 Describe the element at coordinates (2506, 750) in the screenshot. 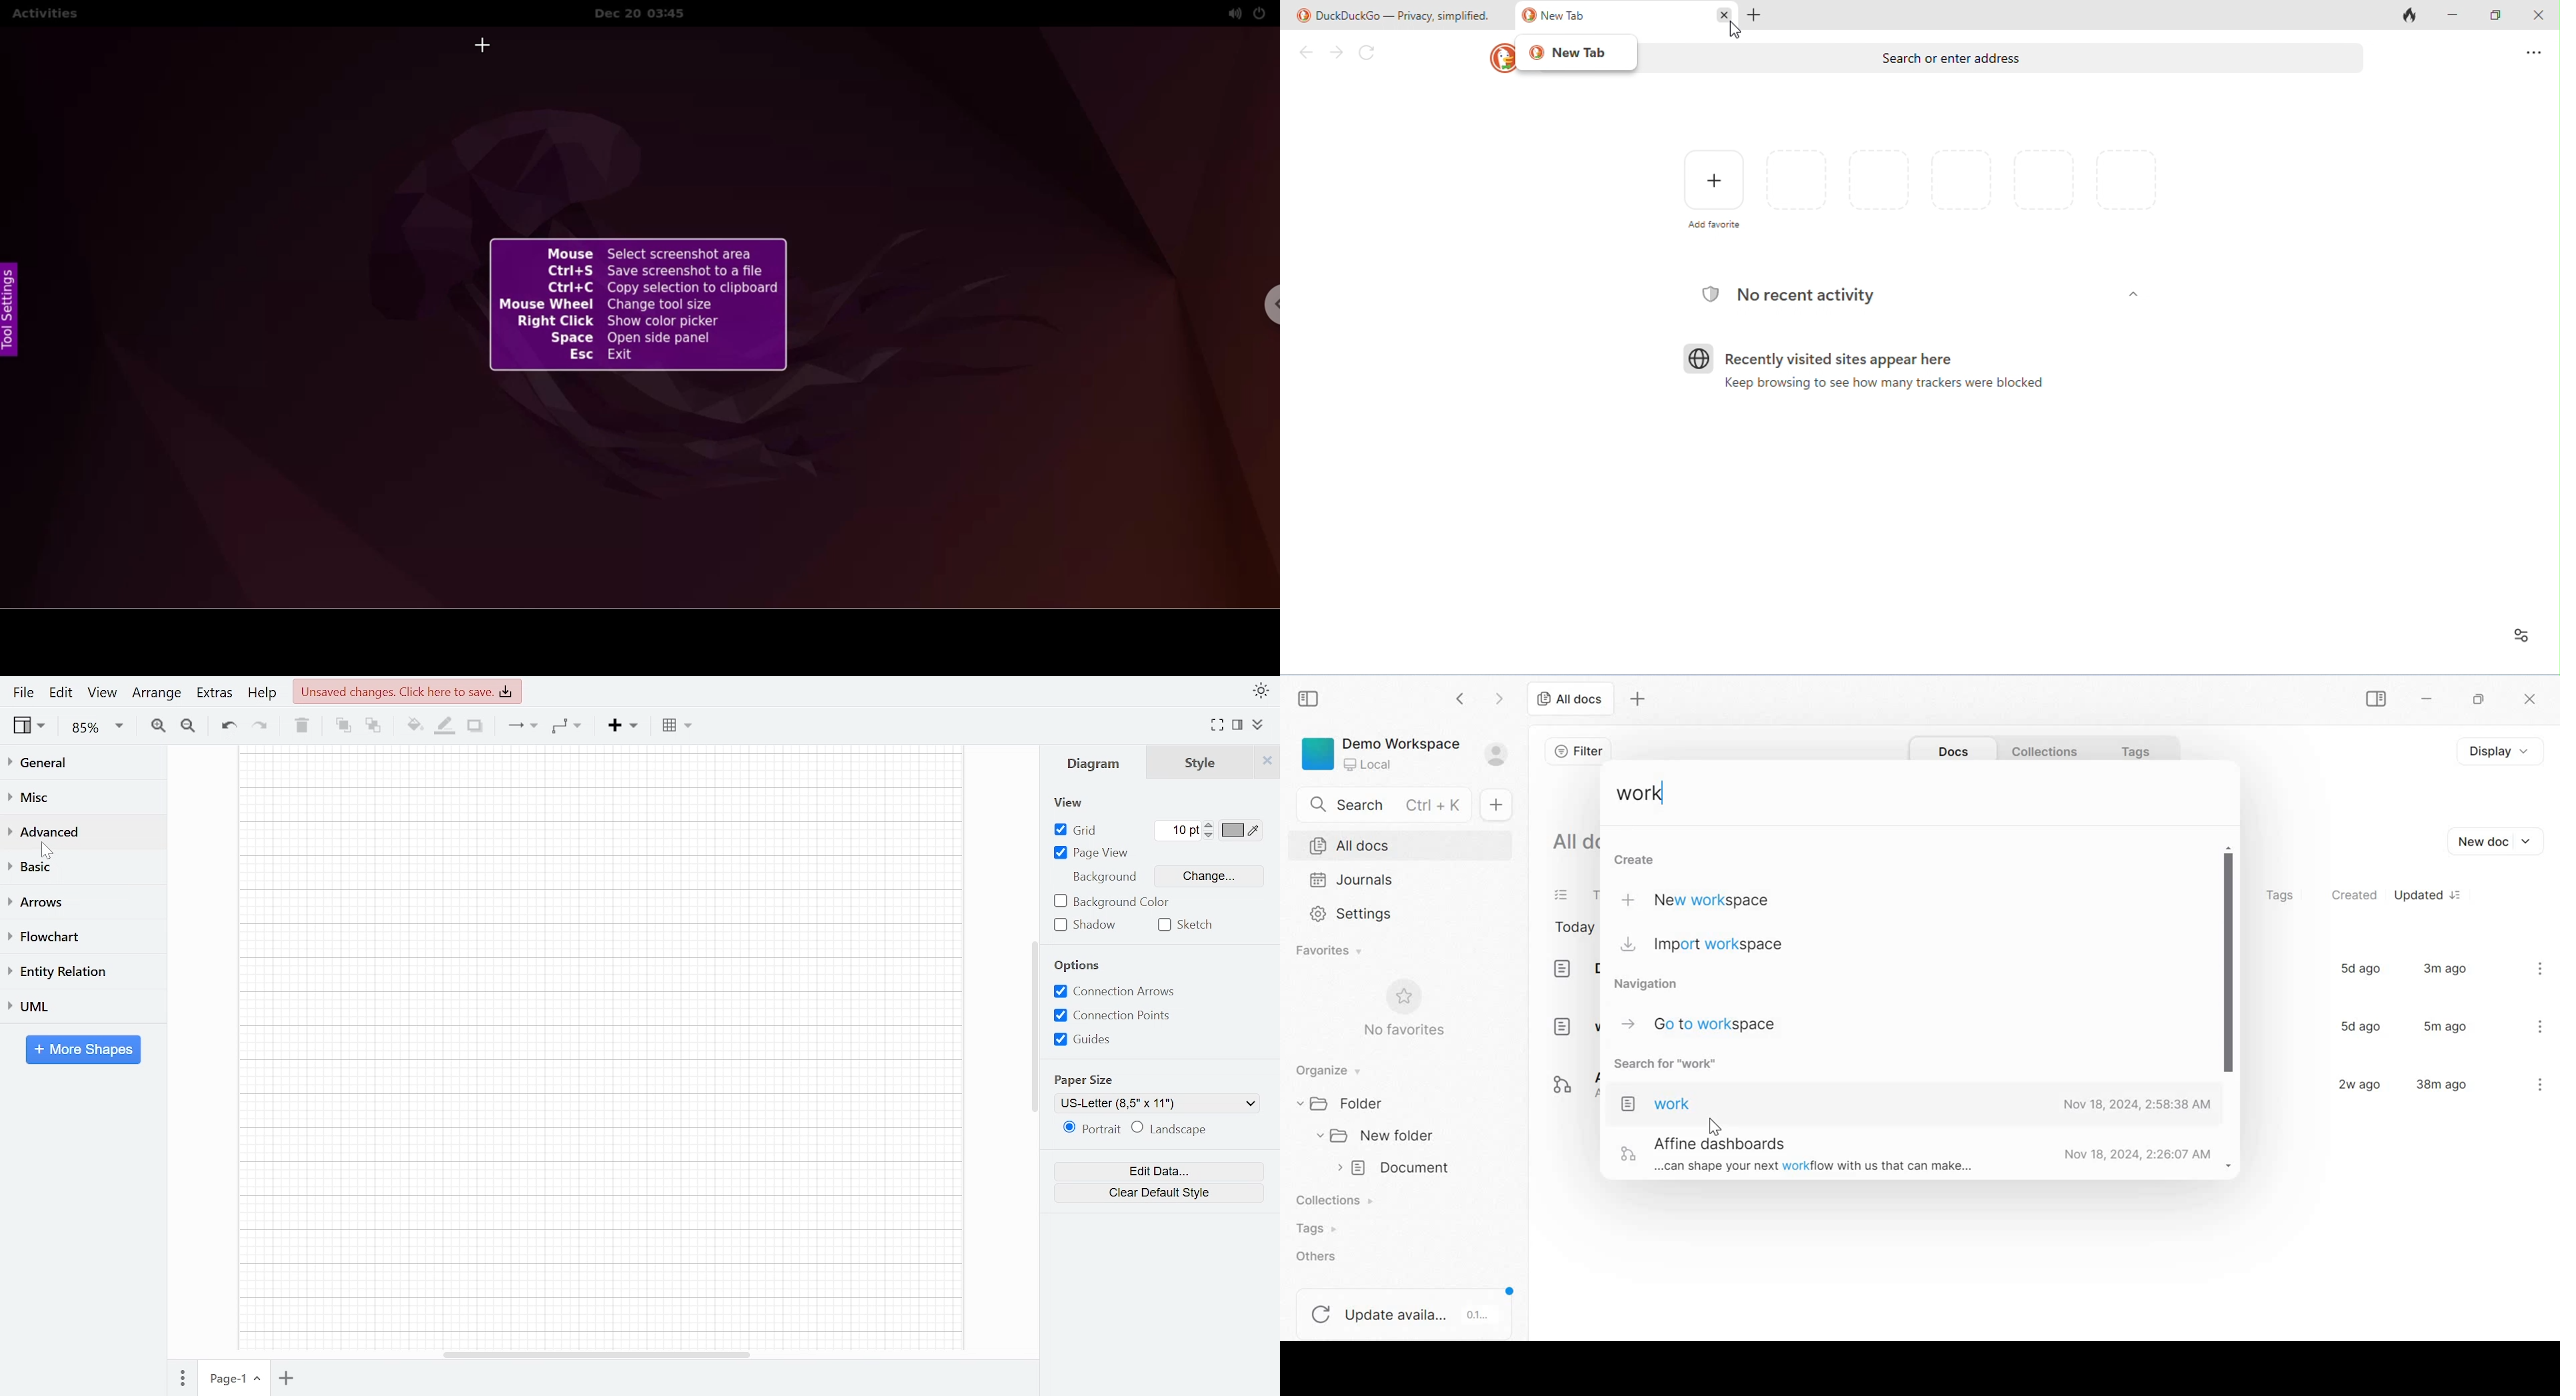

I see `Display` at that location.